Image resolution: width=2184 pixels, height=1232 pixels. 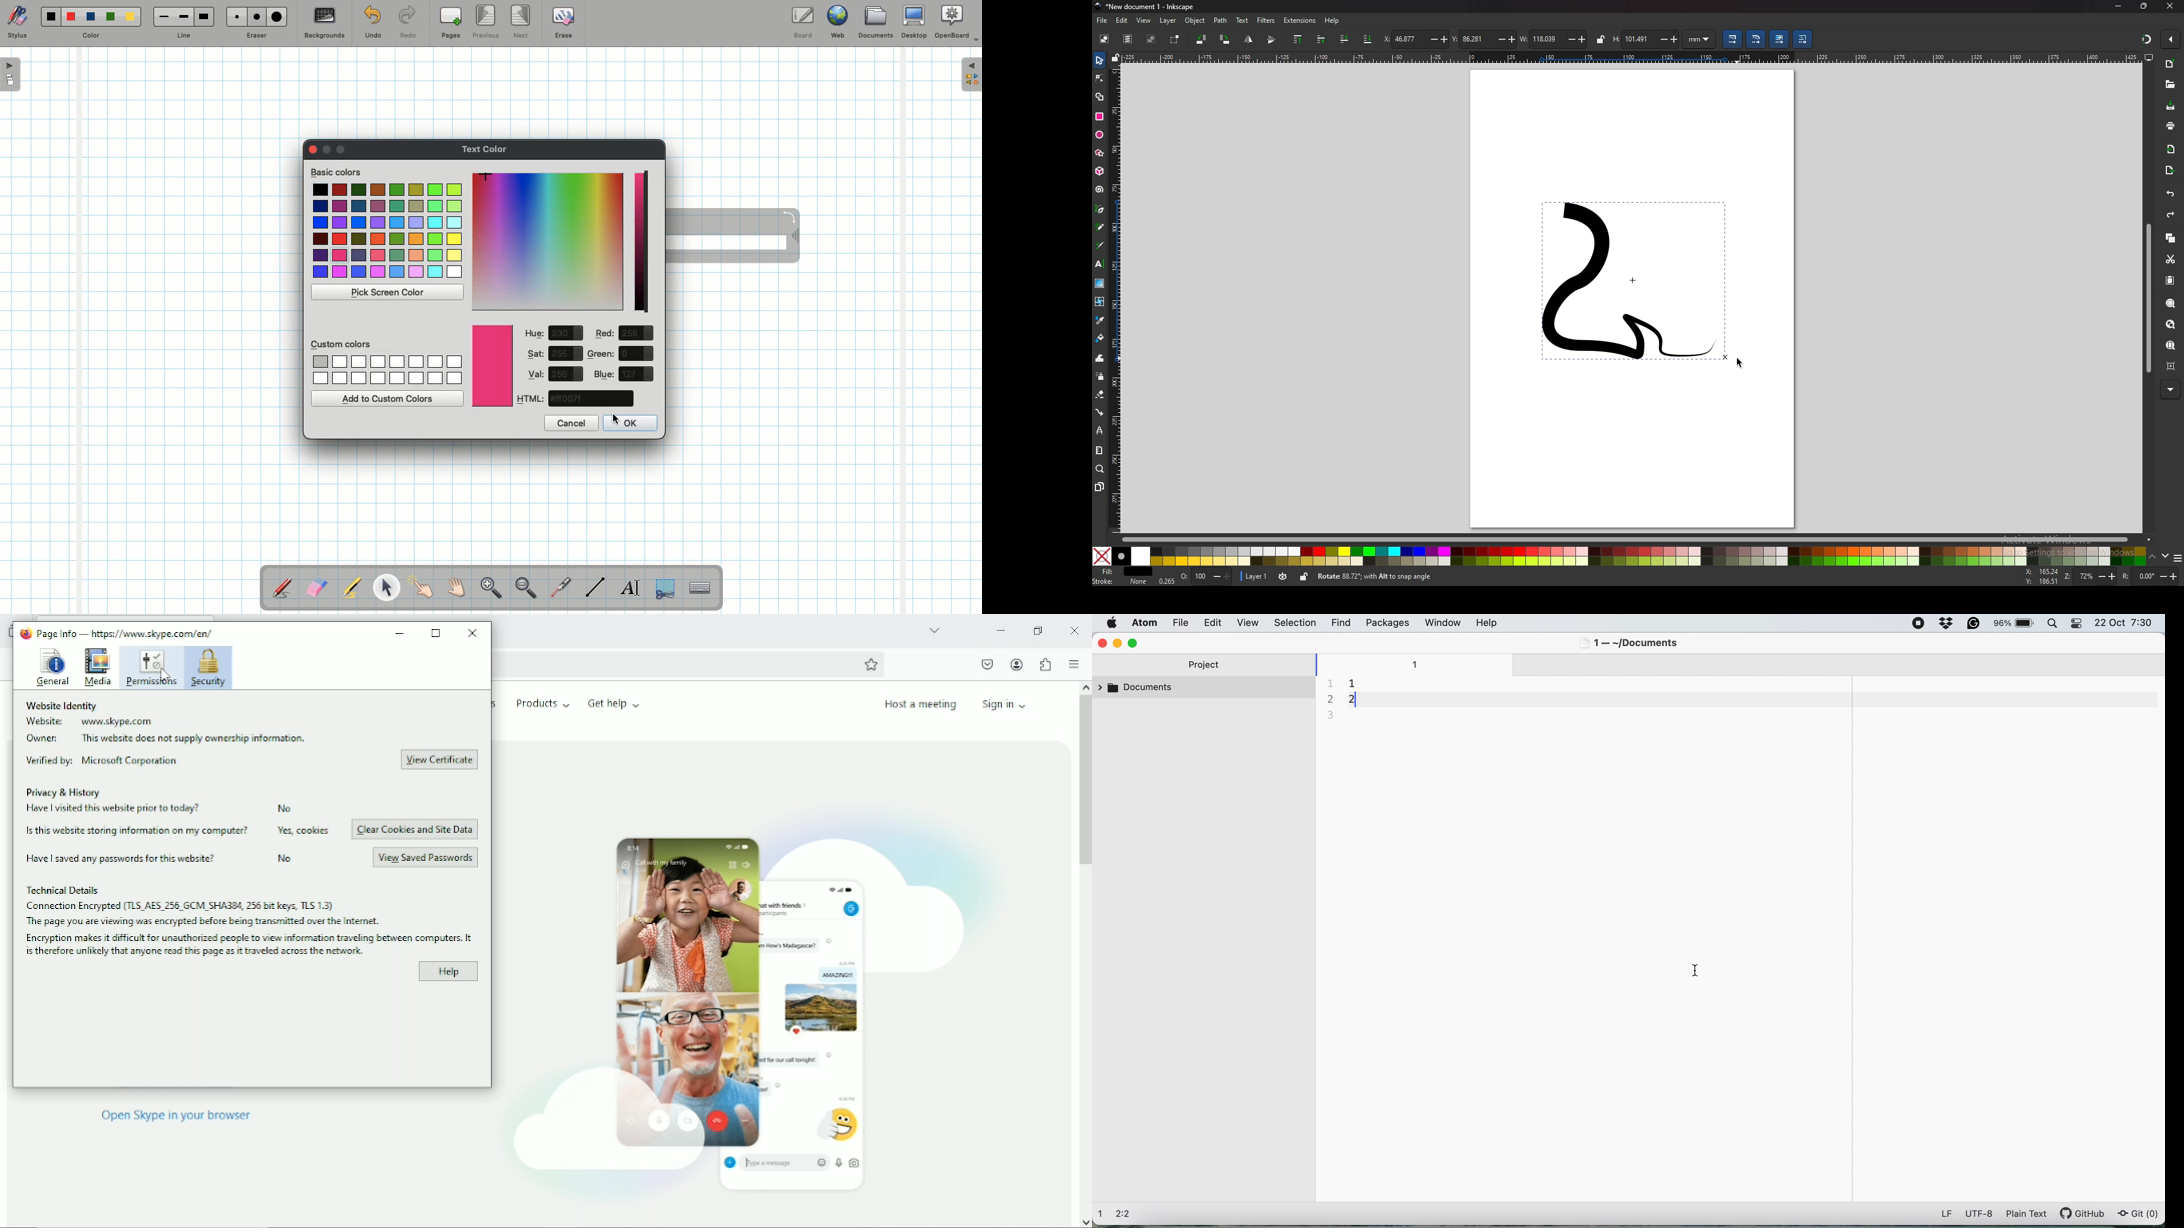 What do you see at coordinates (1970, 624) in the screenshot?
I see `grammarly` at bounding box center [1970, 624].